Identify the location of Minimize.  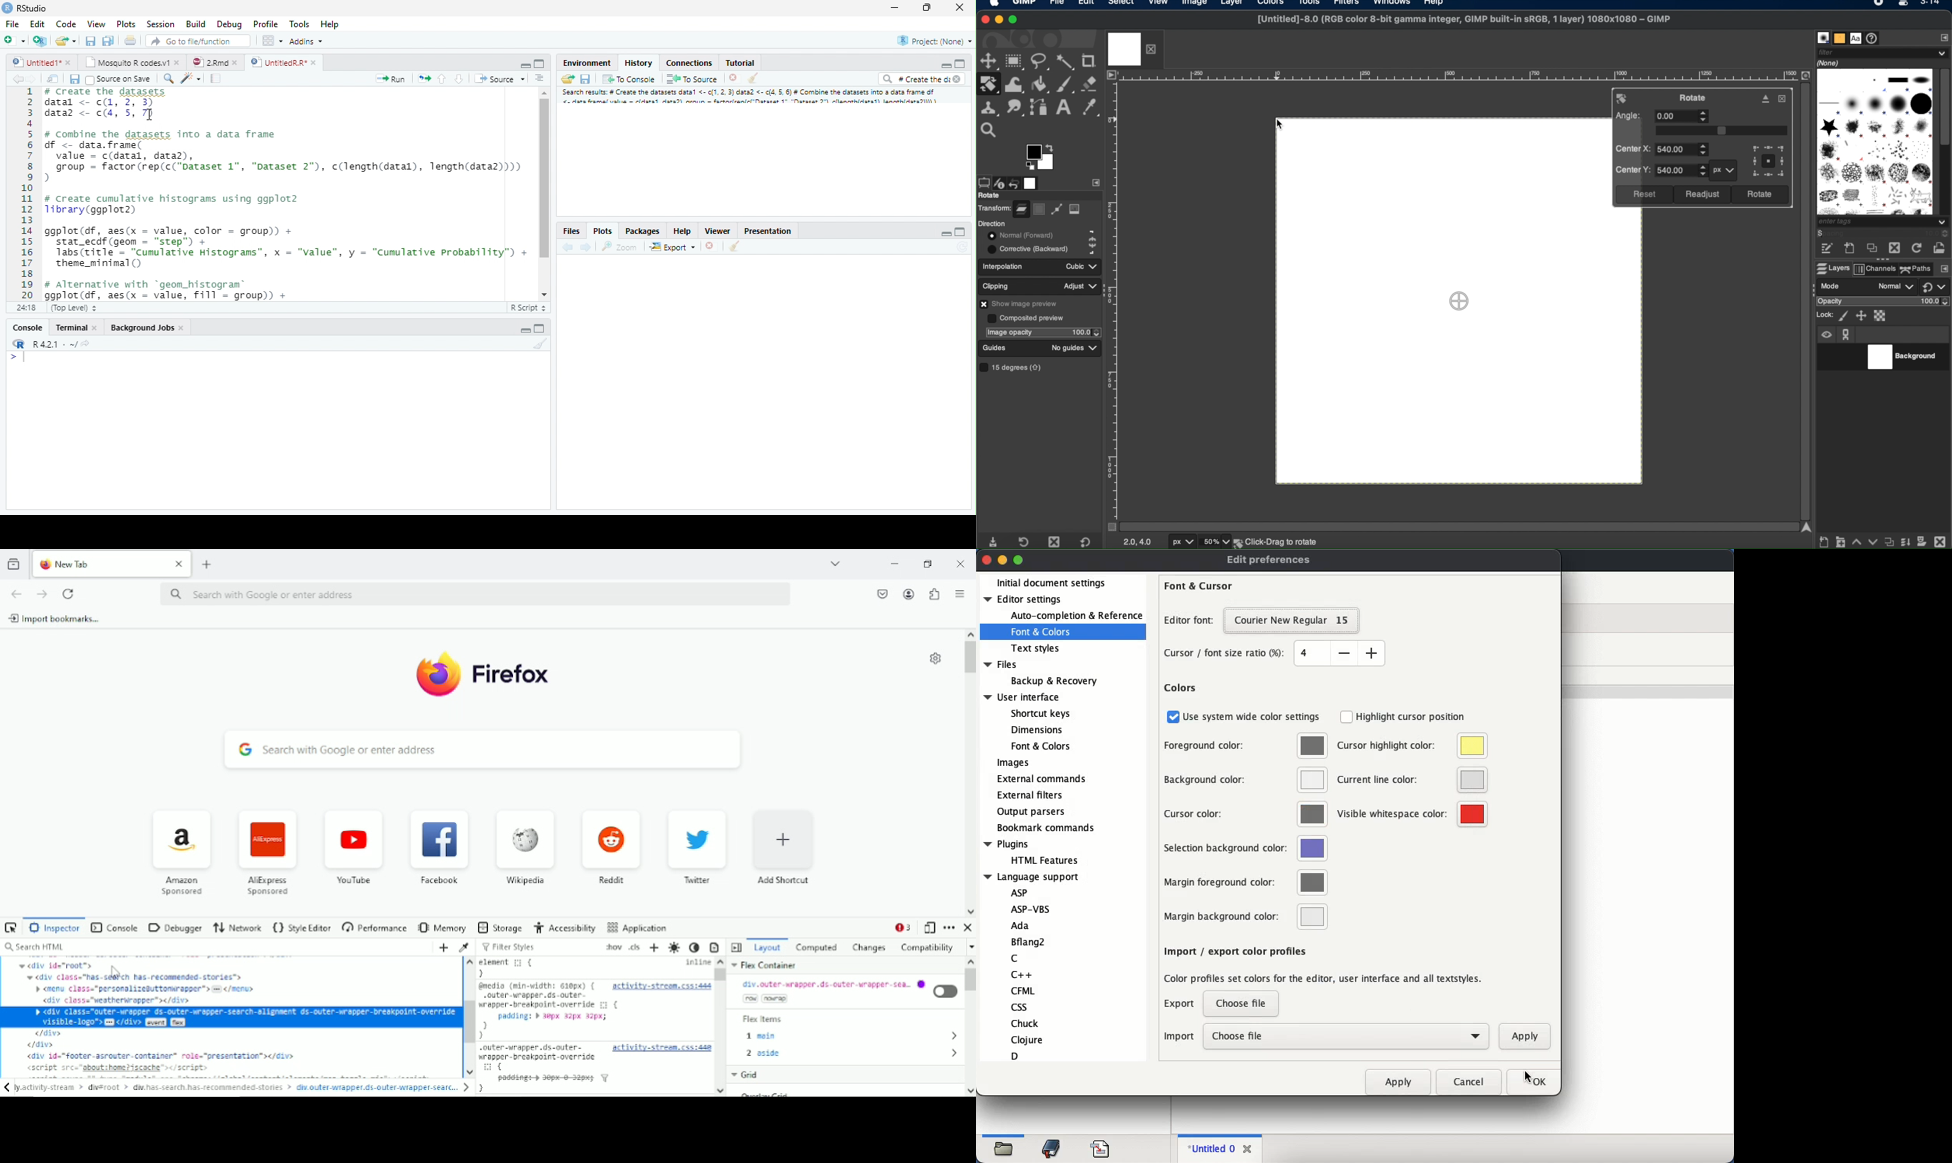
(524, 65).